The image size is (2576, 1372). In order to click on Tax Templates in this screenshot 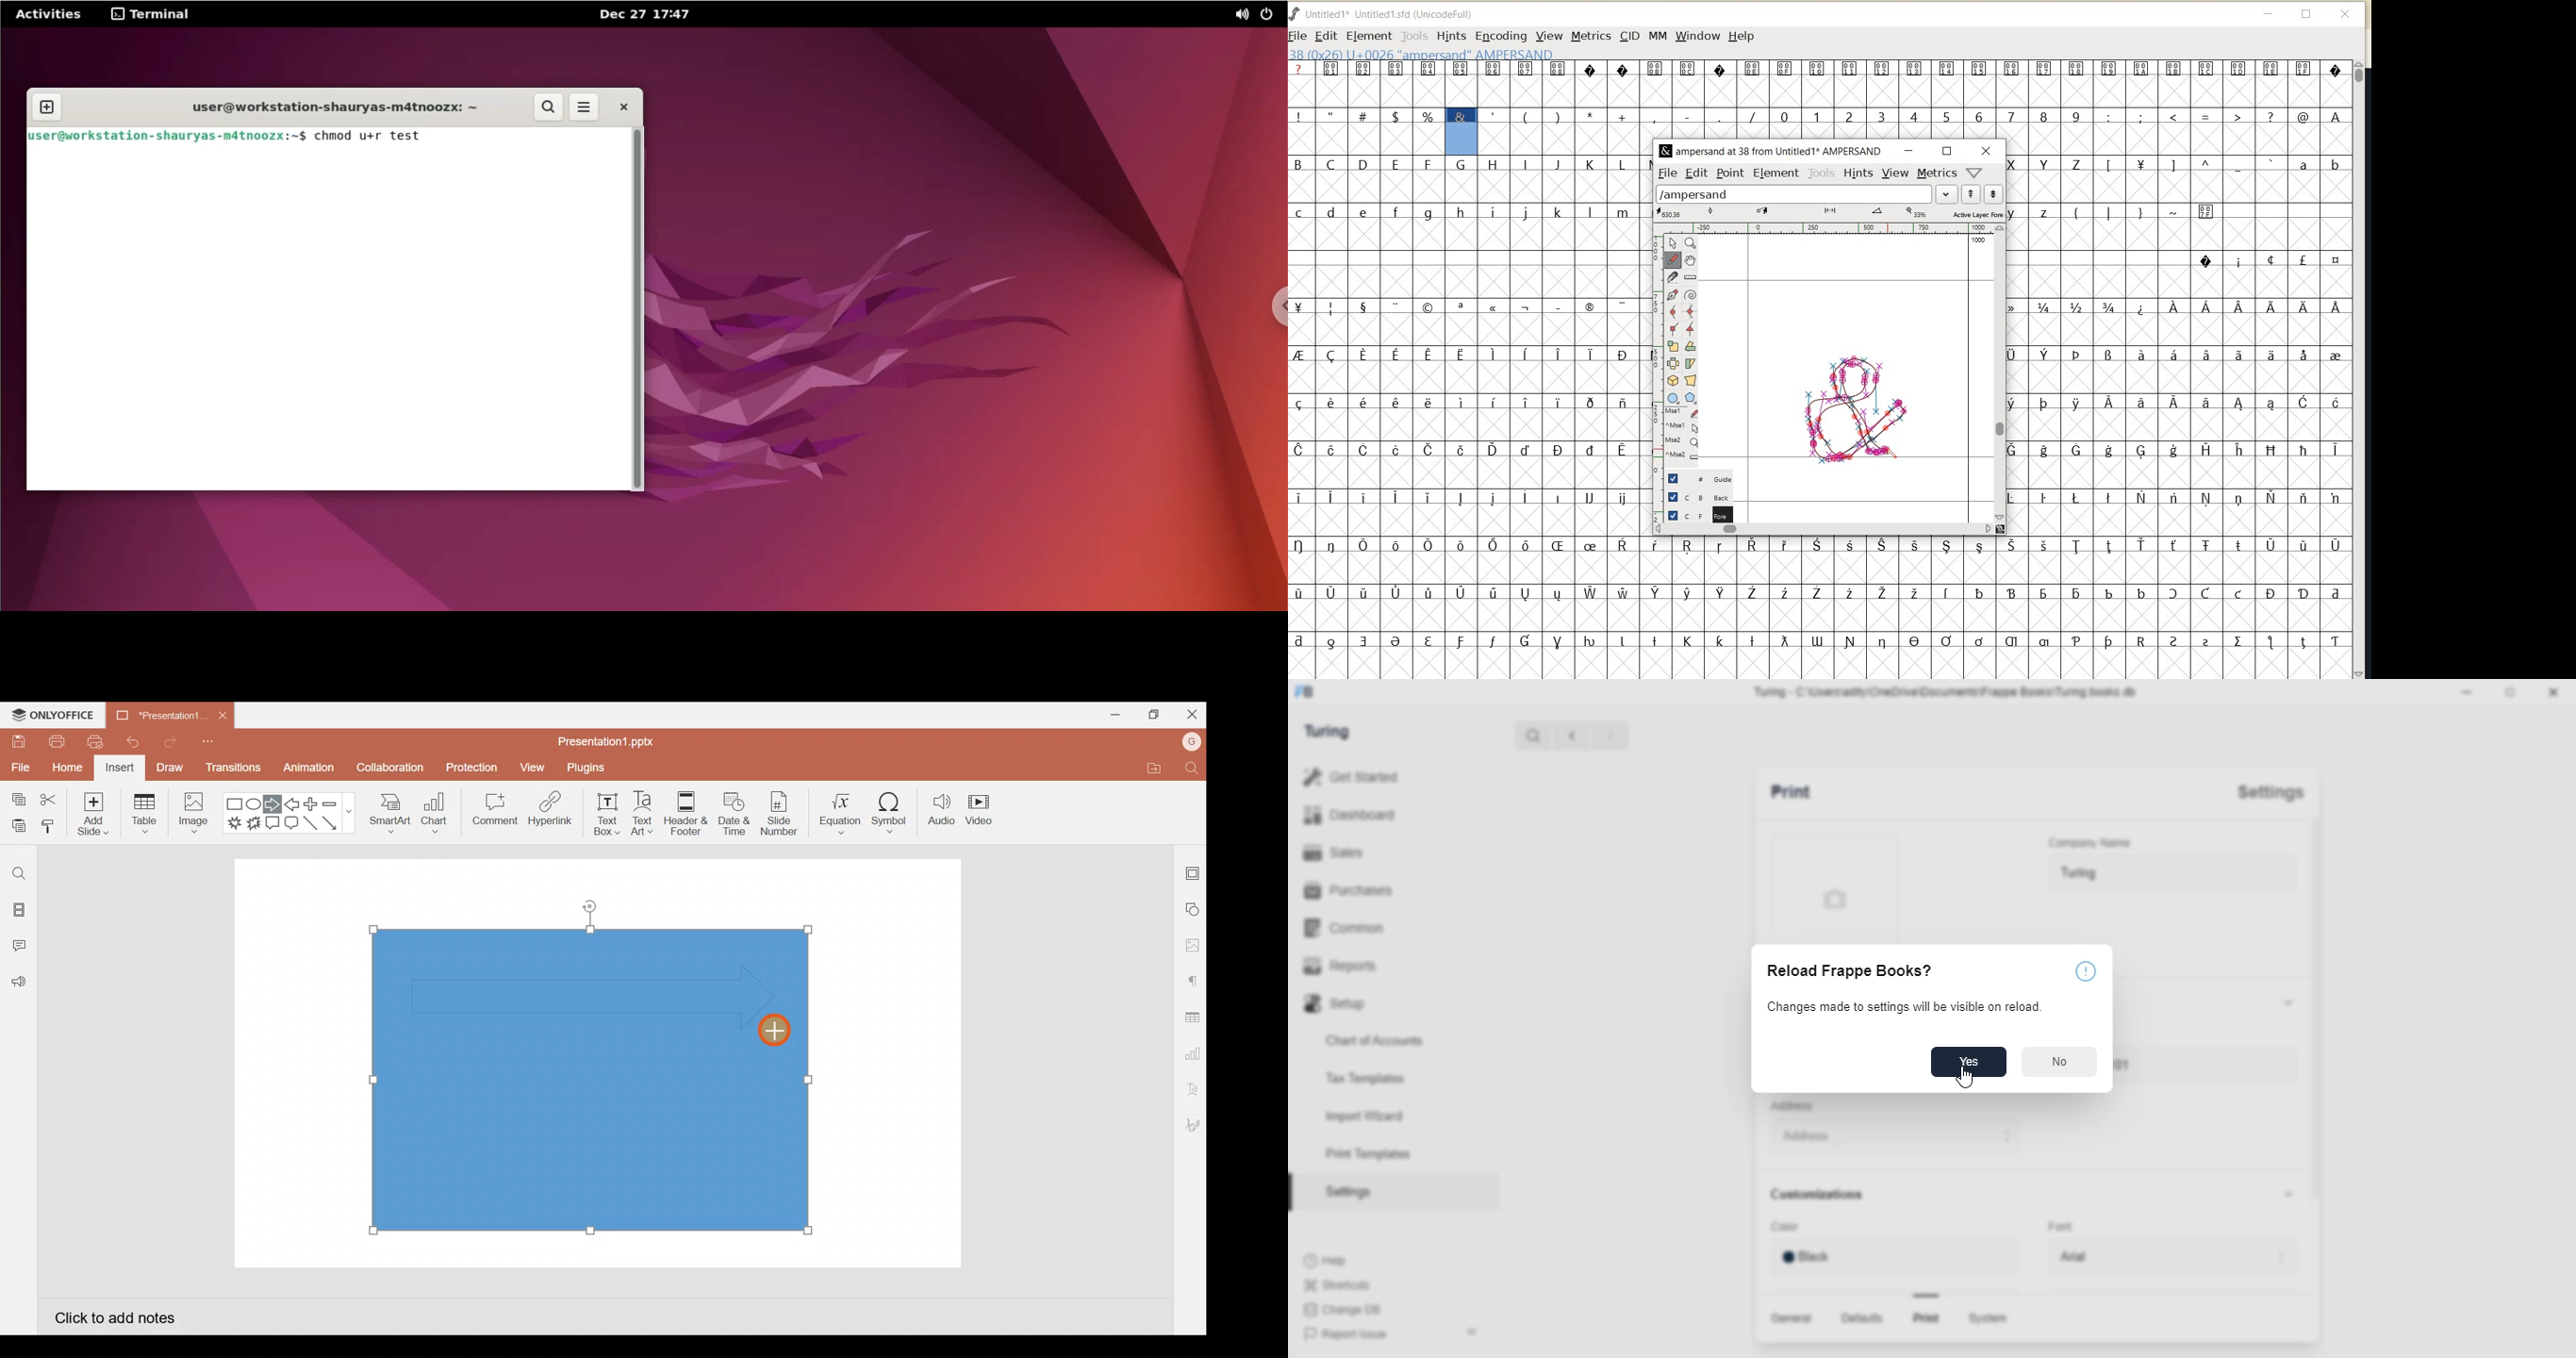, I will do `click(1375, 1076)`.